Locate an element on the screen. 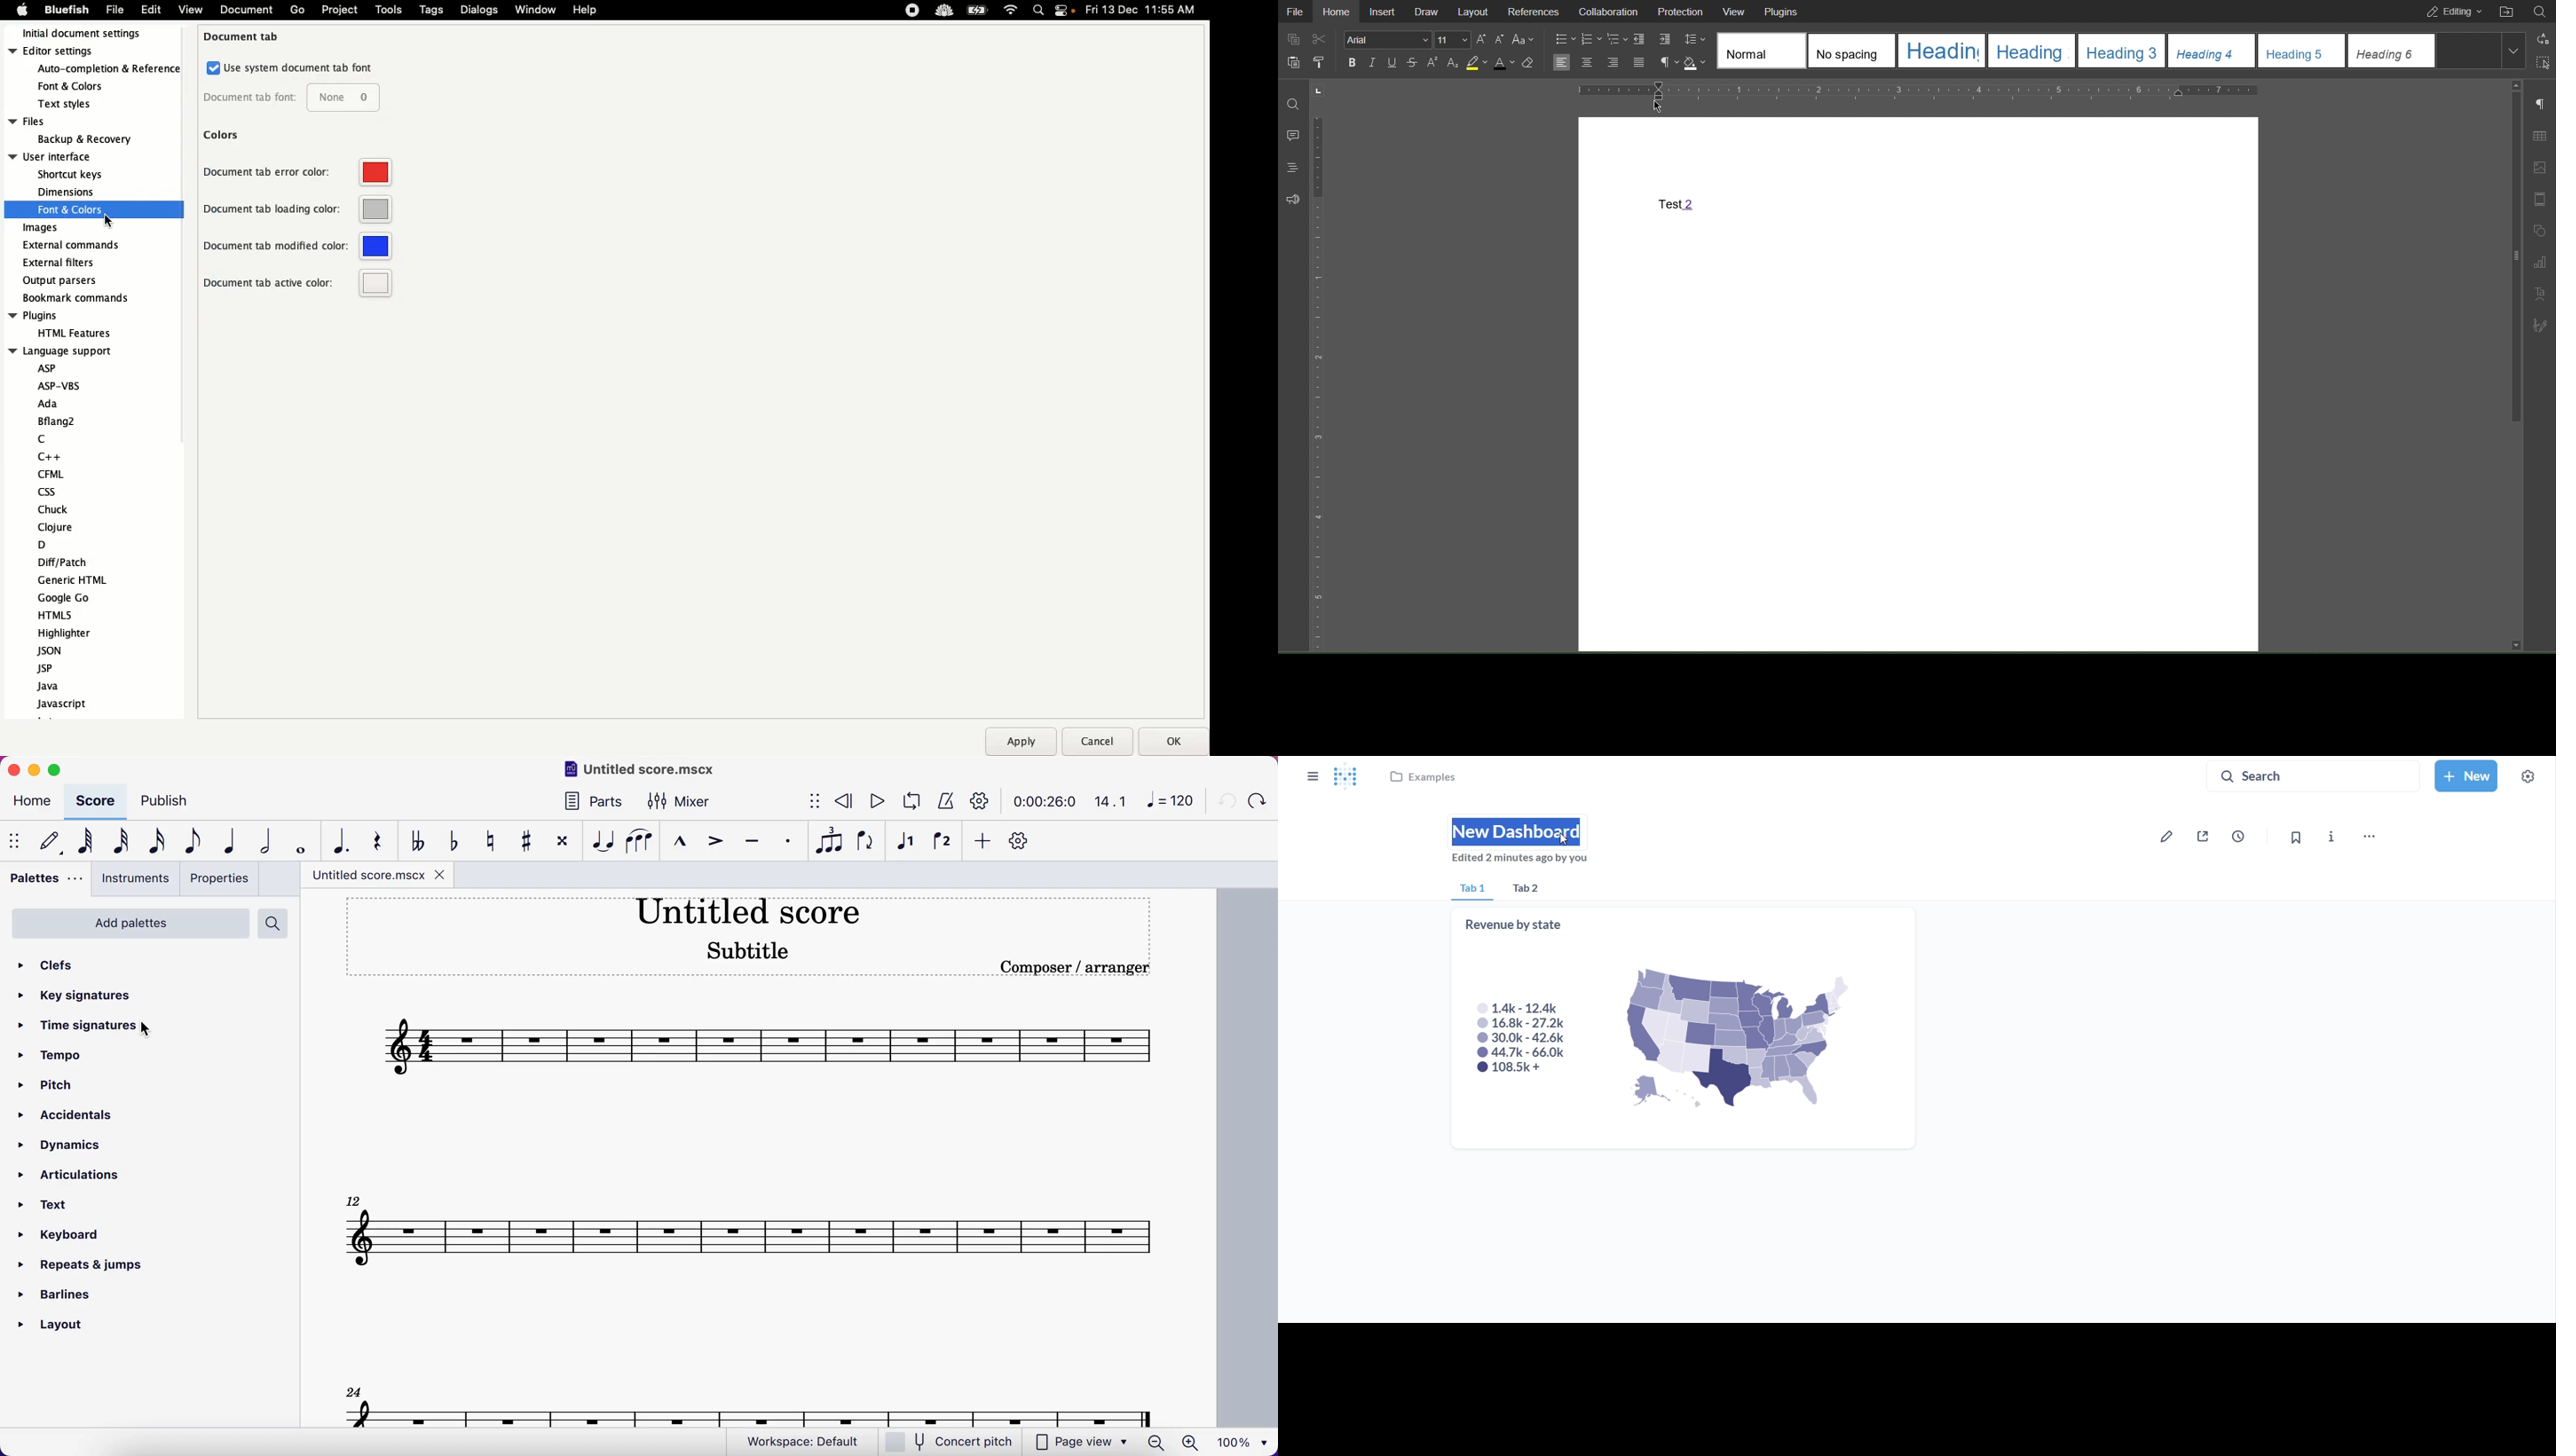  palettes is located at coordinates (45, 881).